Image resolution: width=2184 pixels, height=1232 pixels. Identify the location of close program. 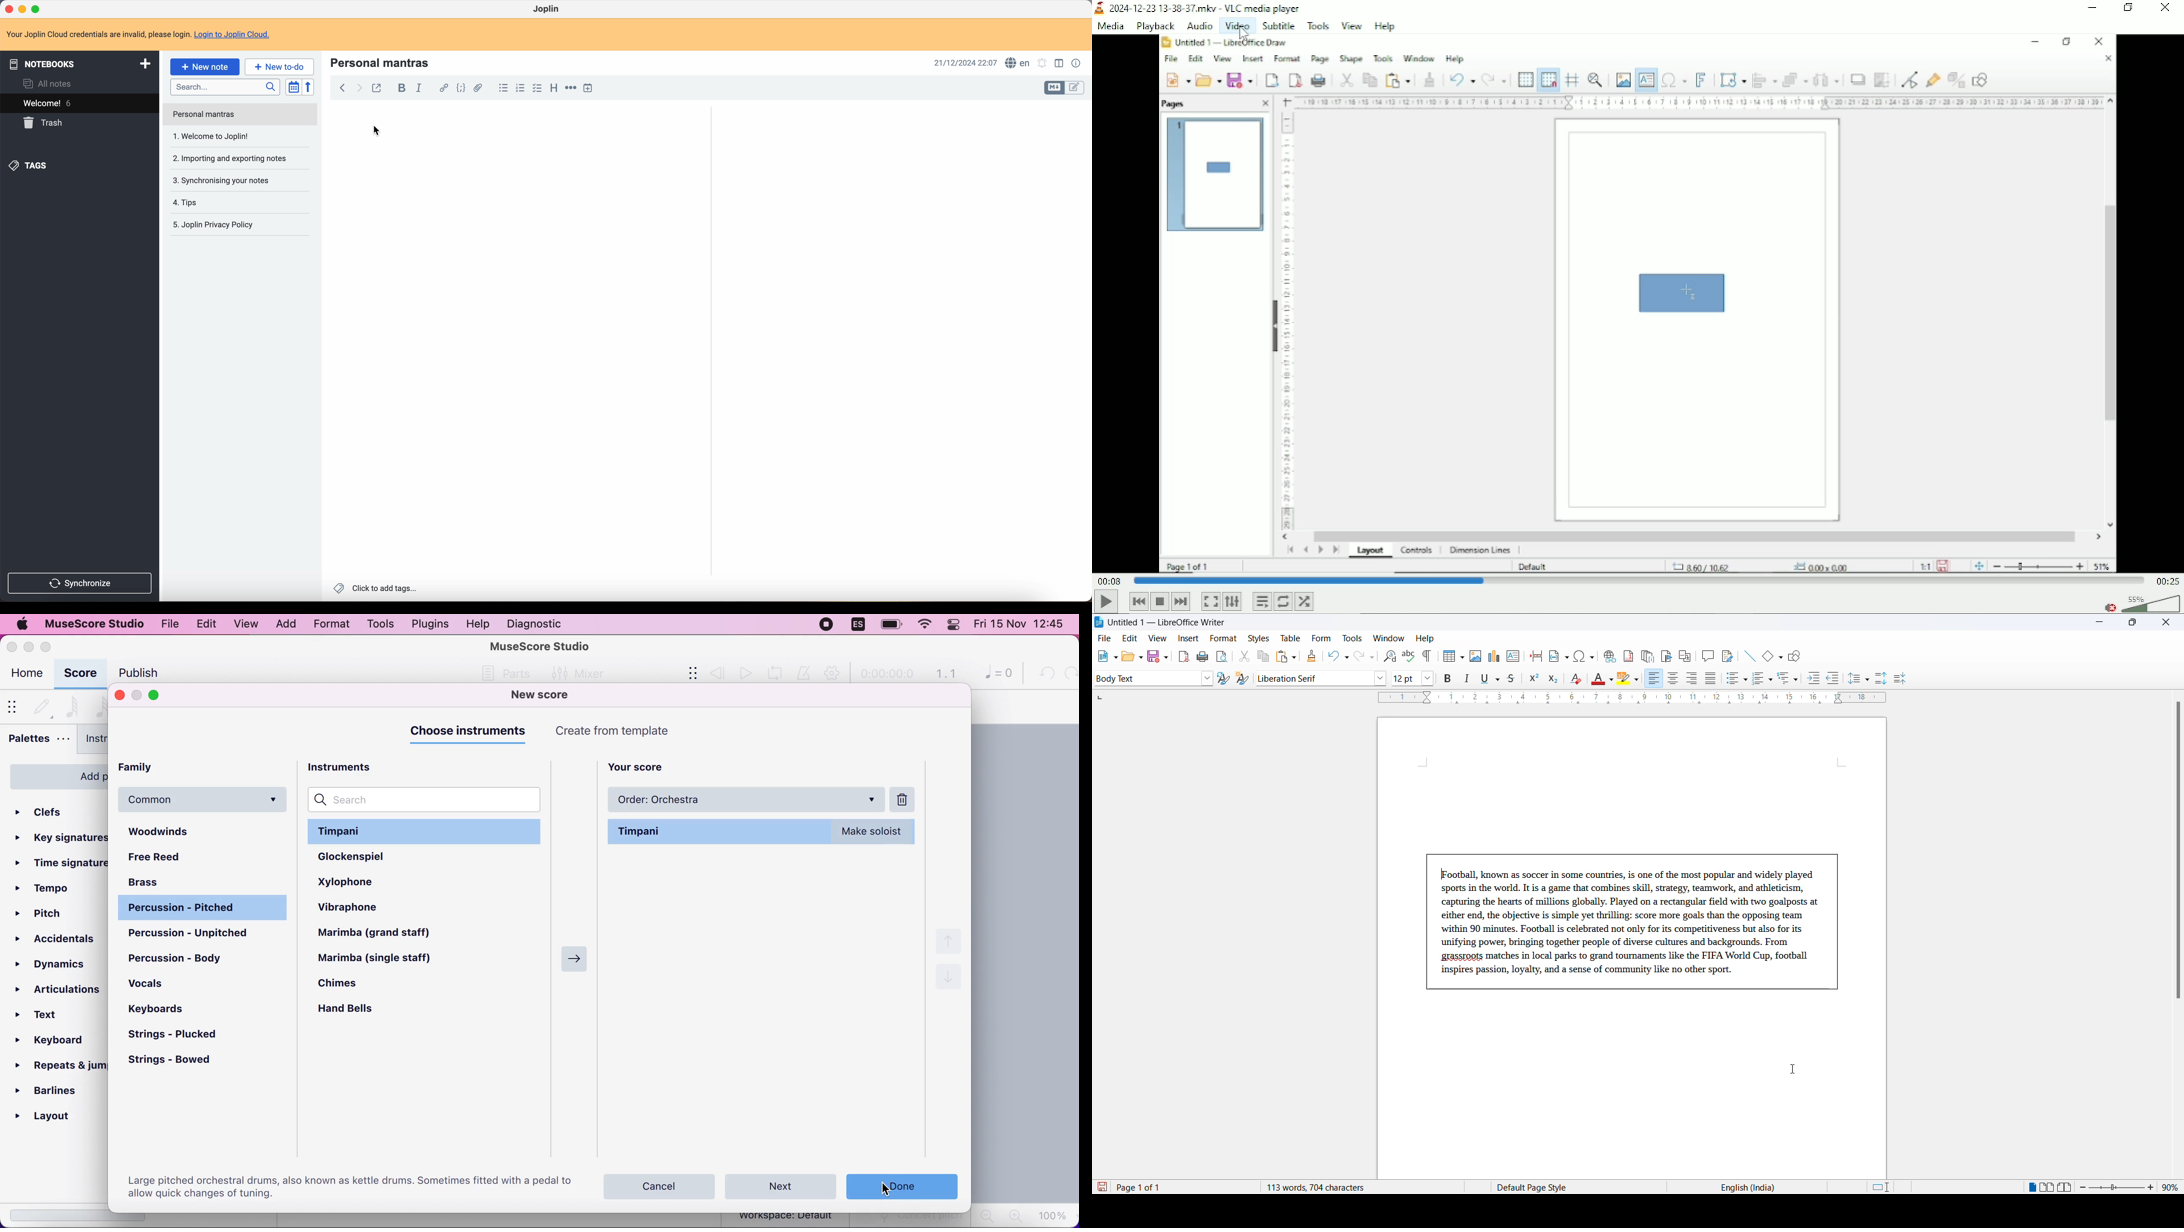
(8, 10).